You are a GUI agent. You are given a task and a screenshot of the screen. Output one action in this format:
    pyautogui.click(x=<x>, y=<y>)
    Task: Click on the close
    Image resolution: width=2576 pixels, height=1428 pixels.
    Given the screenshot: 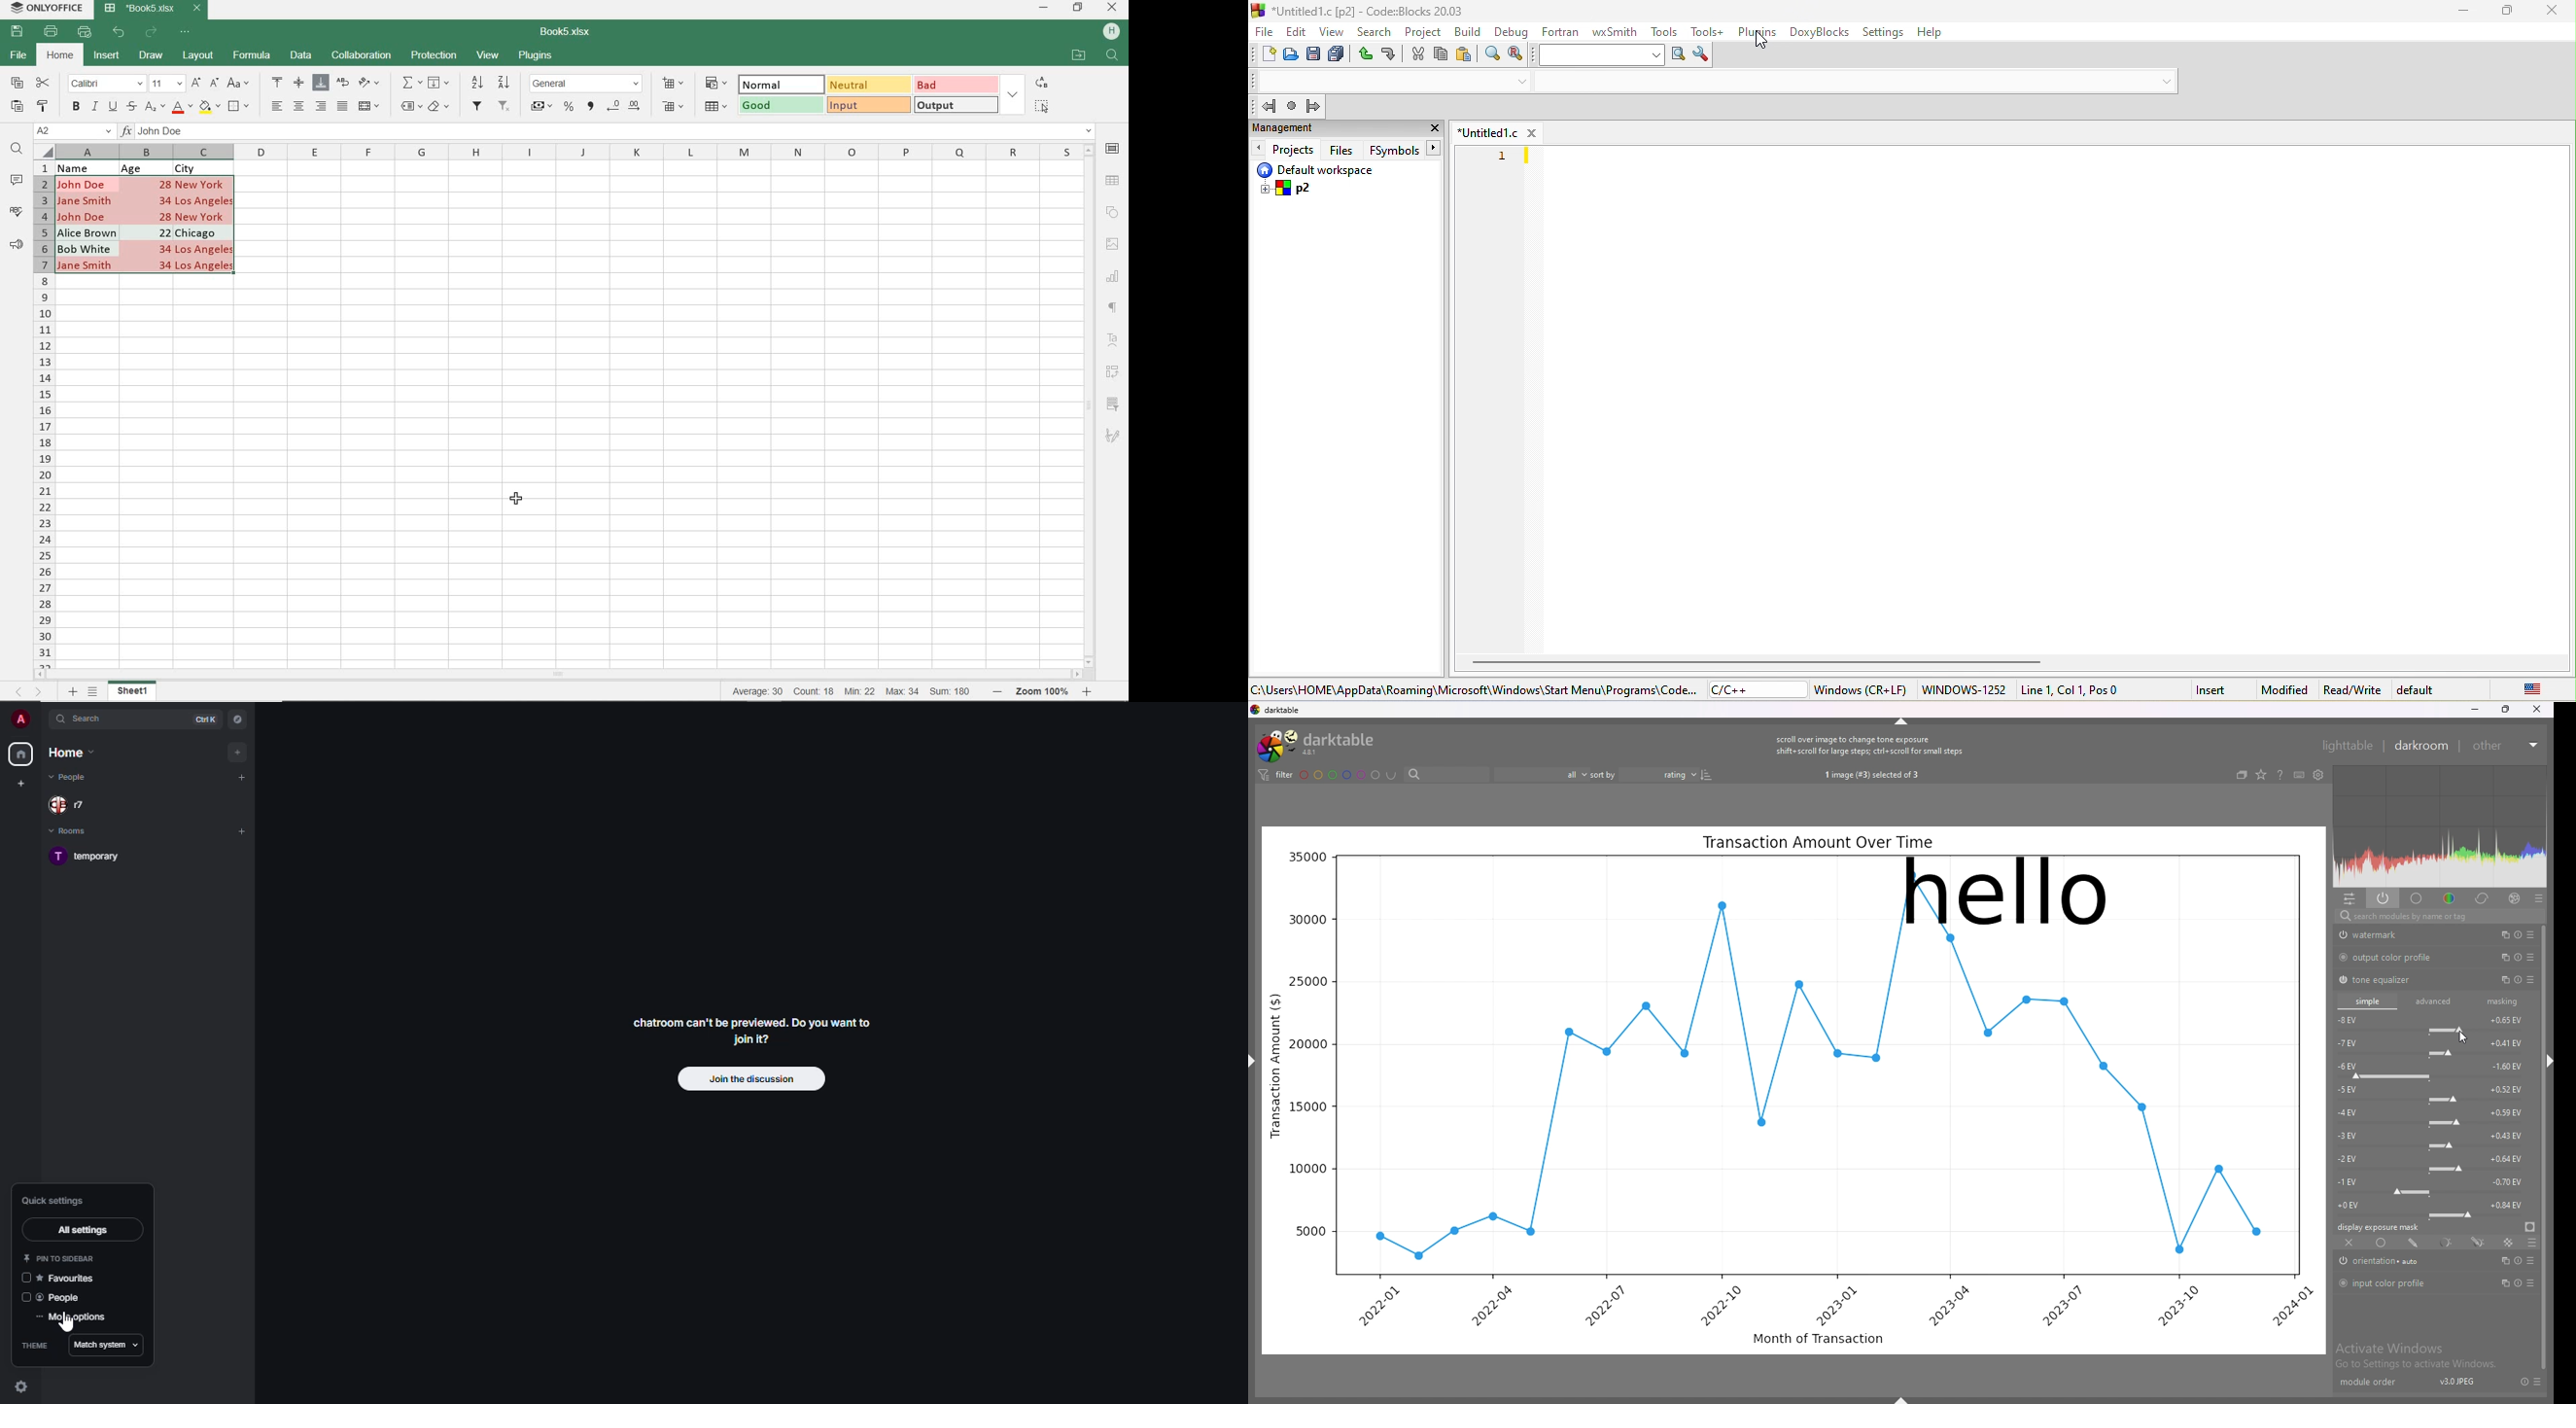 What is the action you would take?
    pyautogui.click(x=2536, y=709)
    